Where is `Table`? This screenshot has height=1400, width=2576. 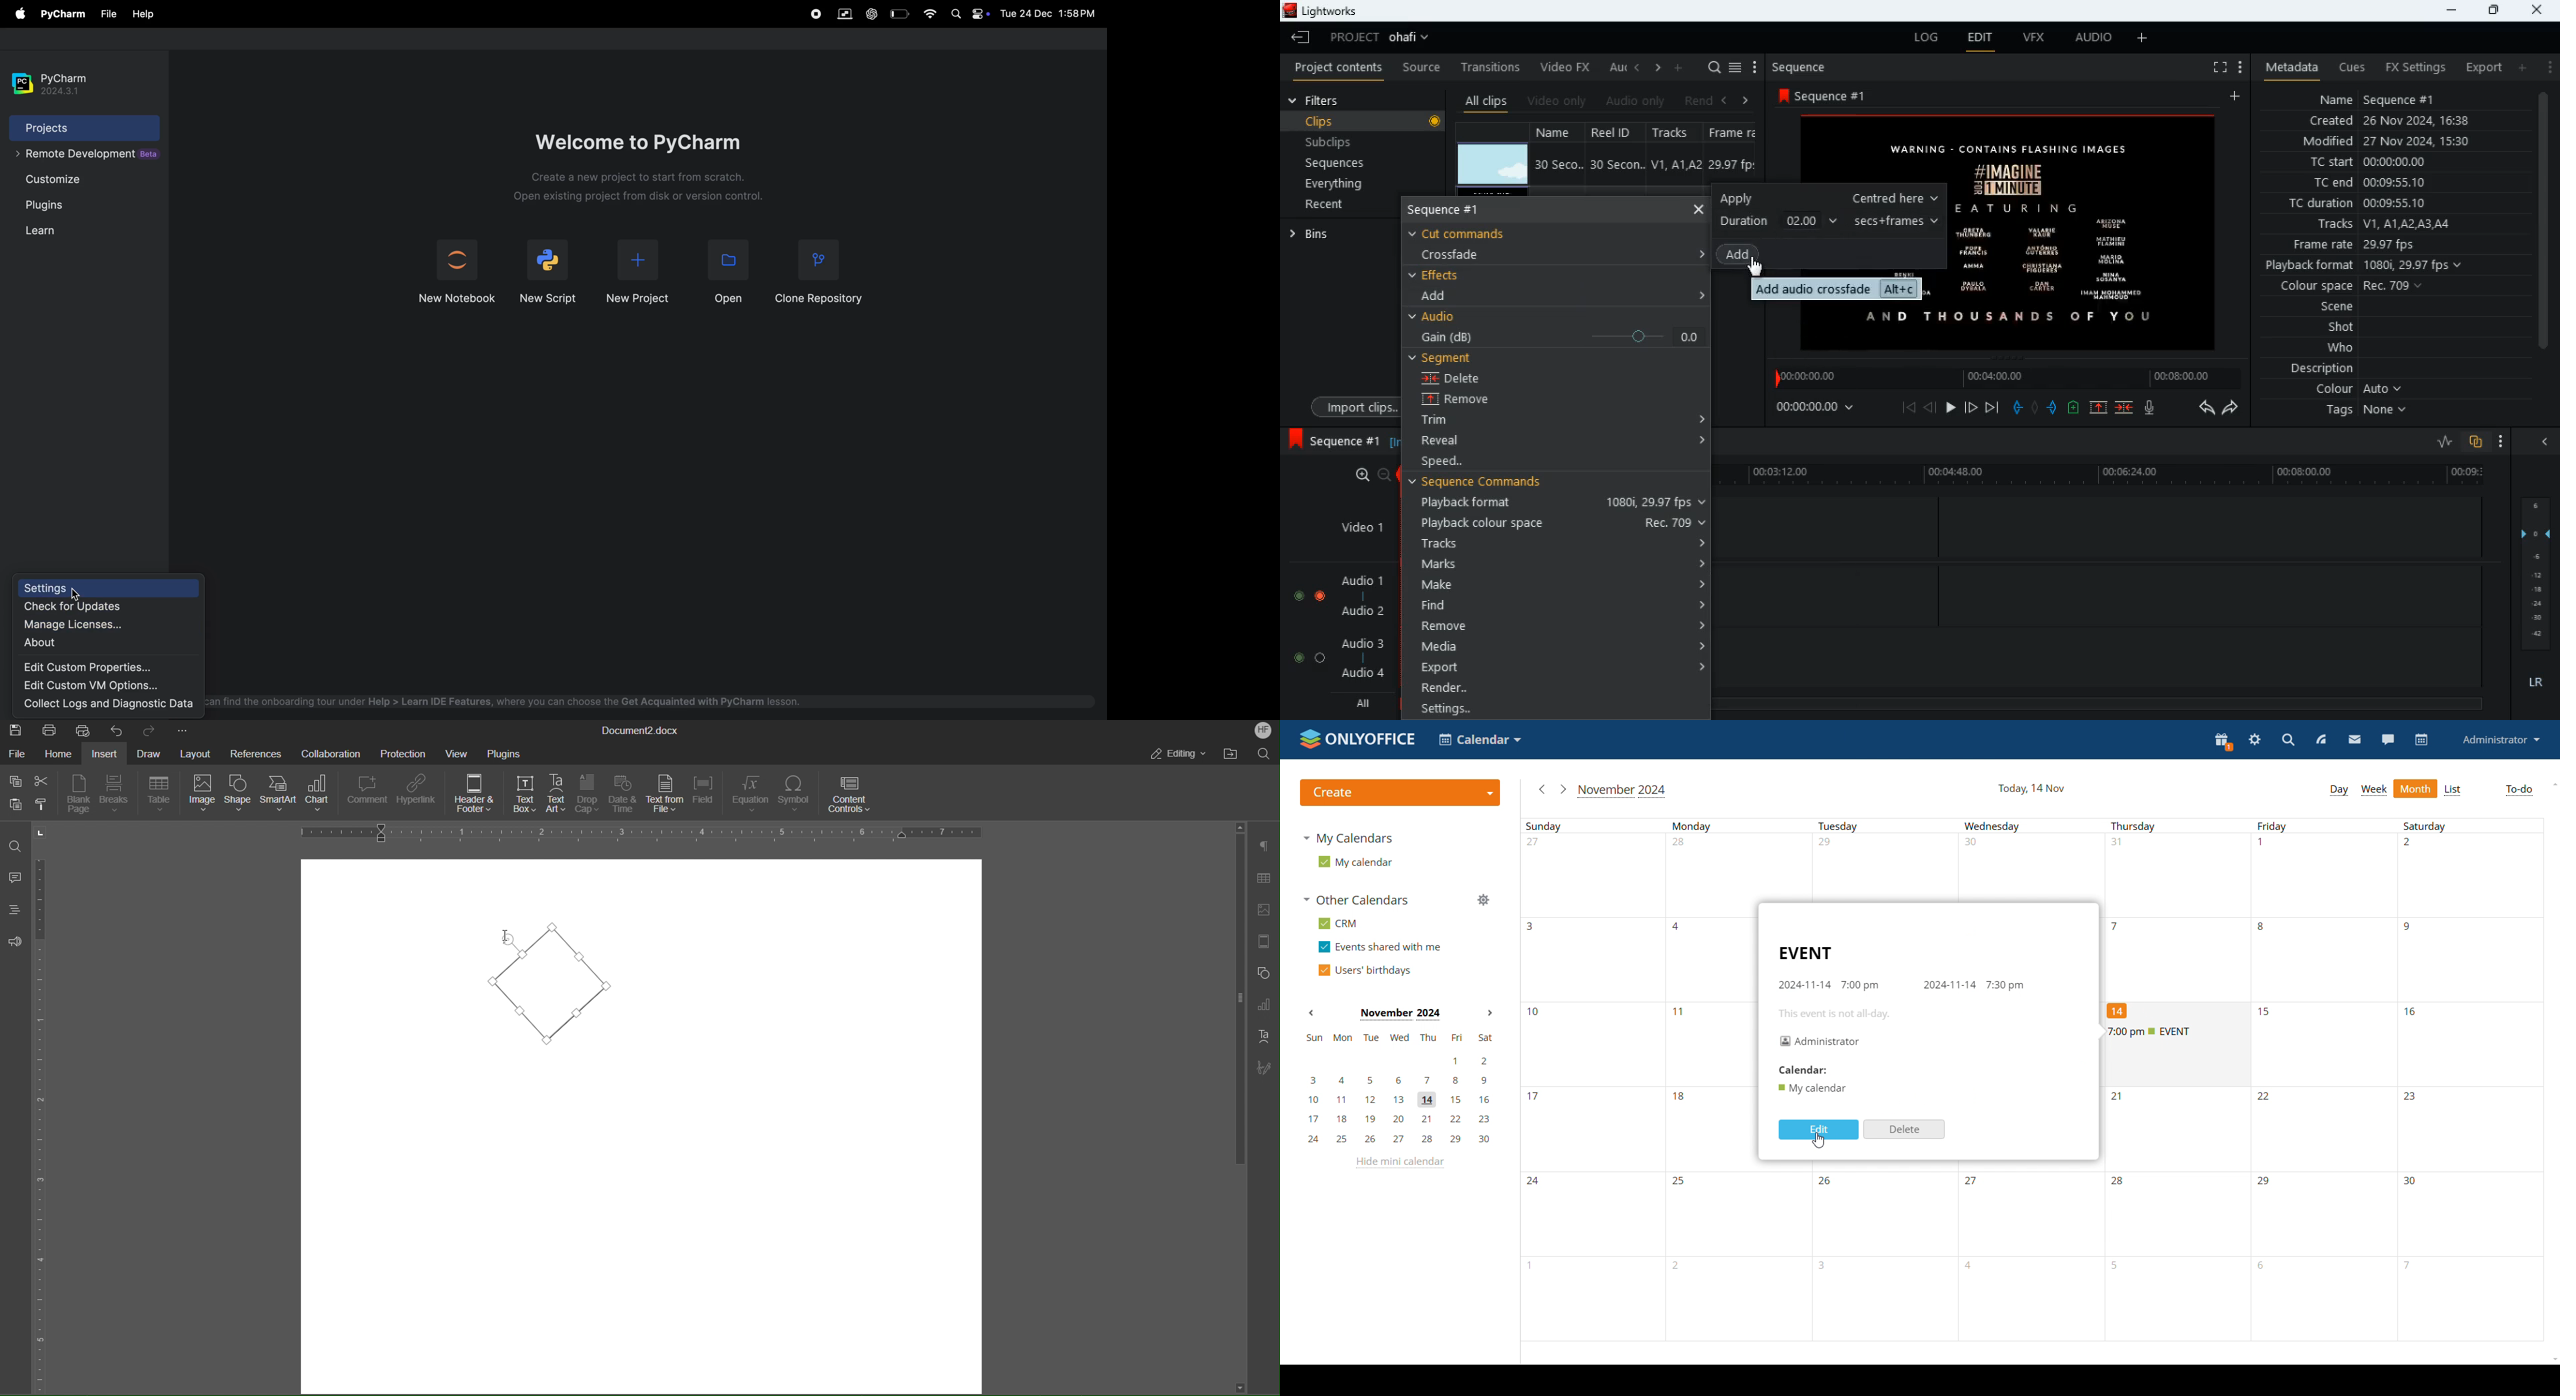 Table is located at coordinates (1263, 879).